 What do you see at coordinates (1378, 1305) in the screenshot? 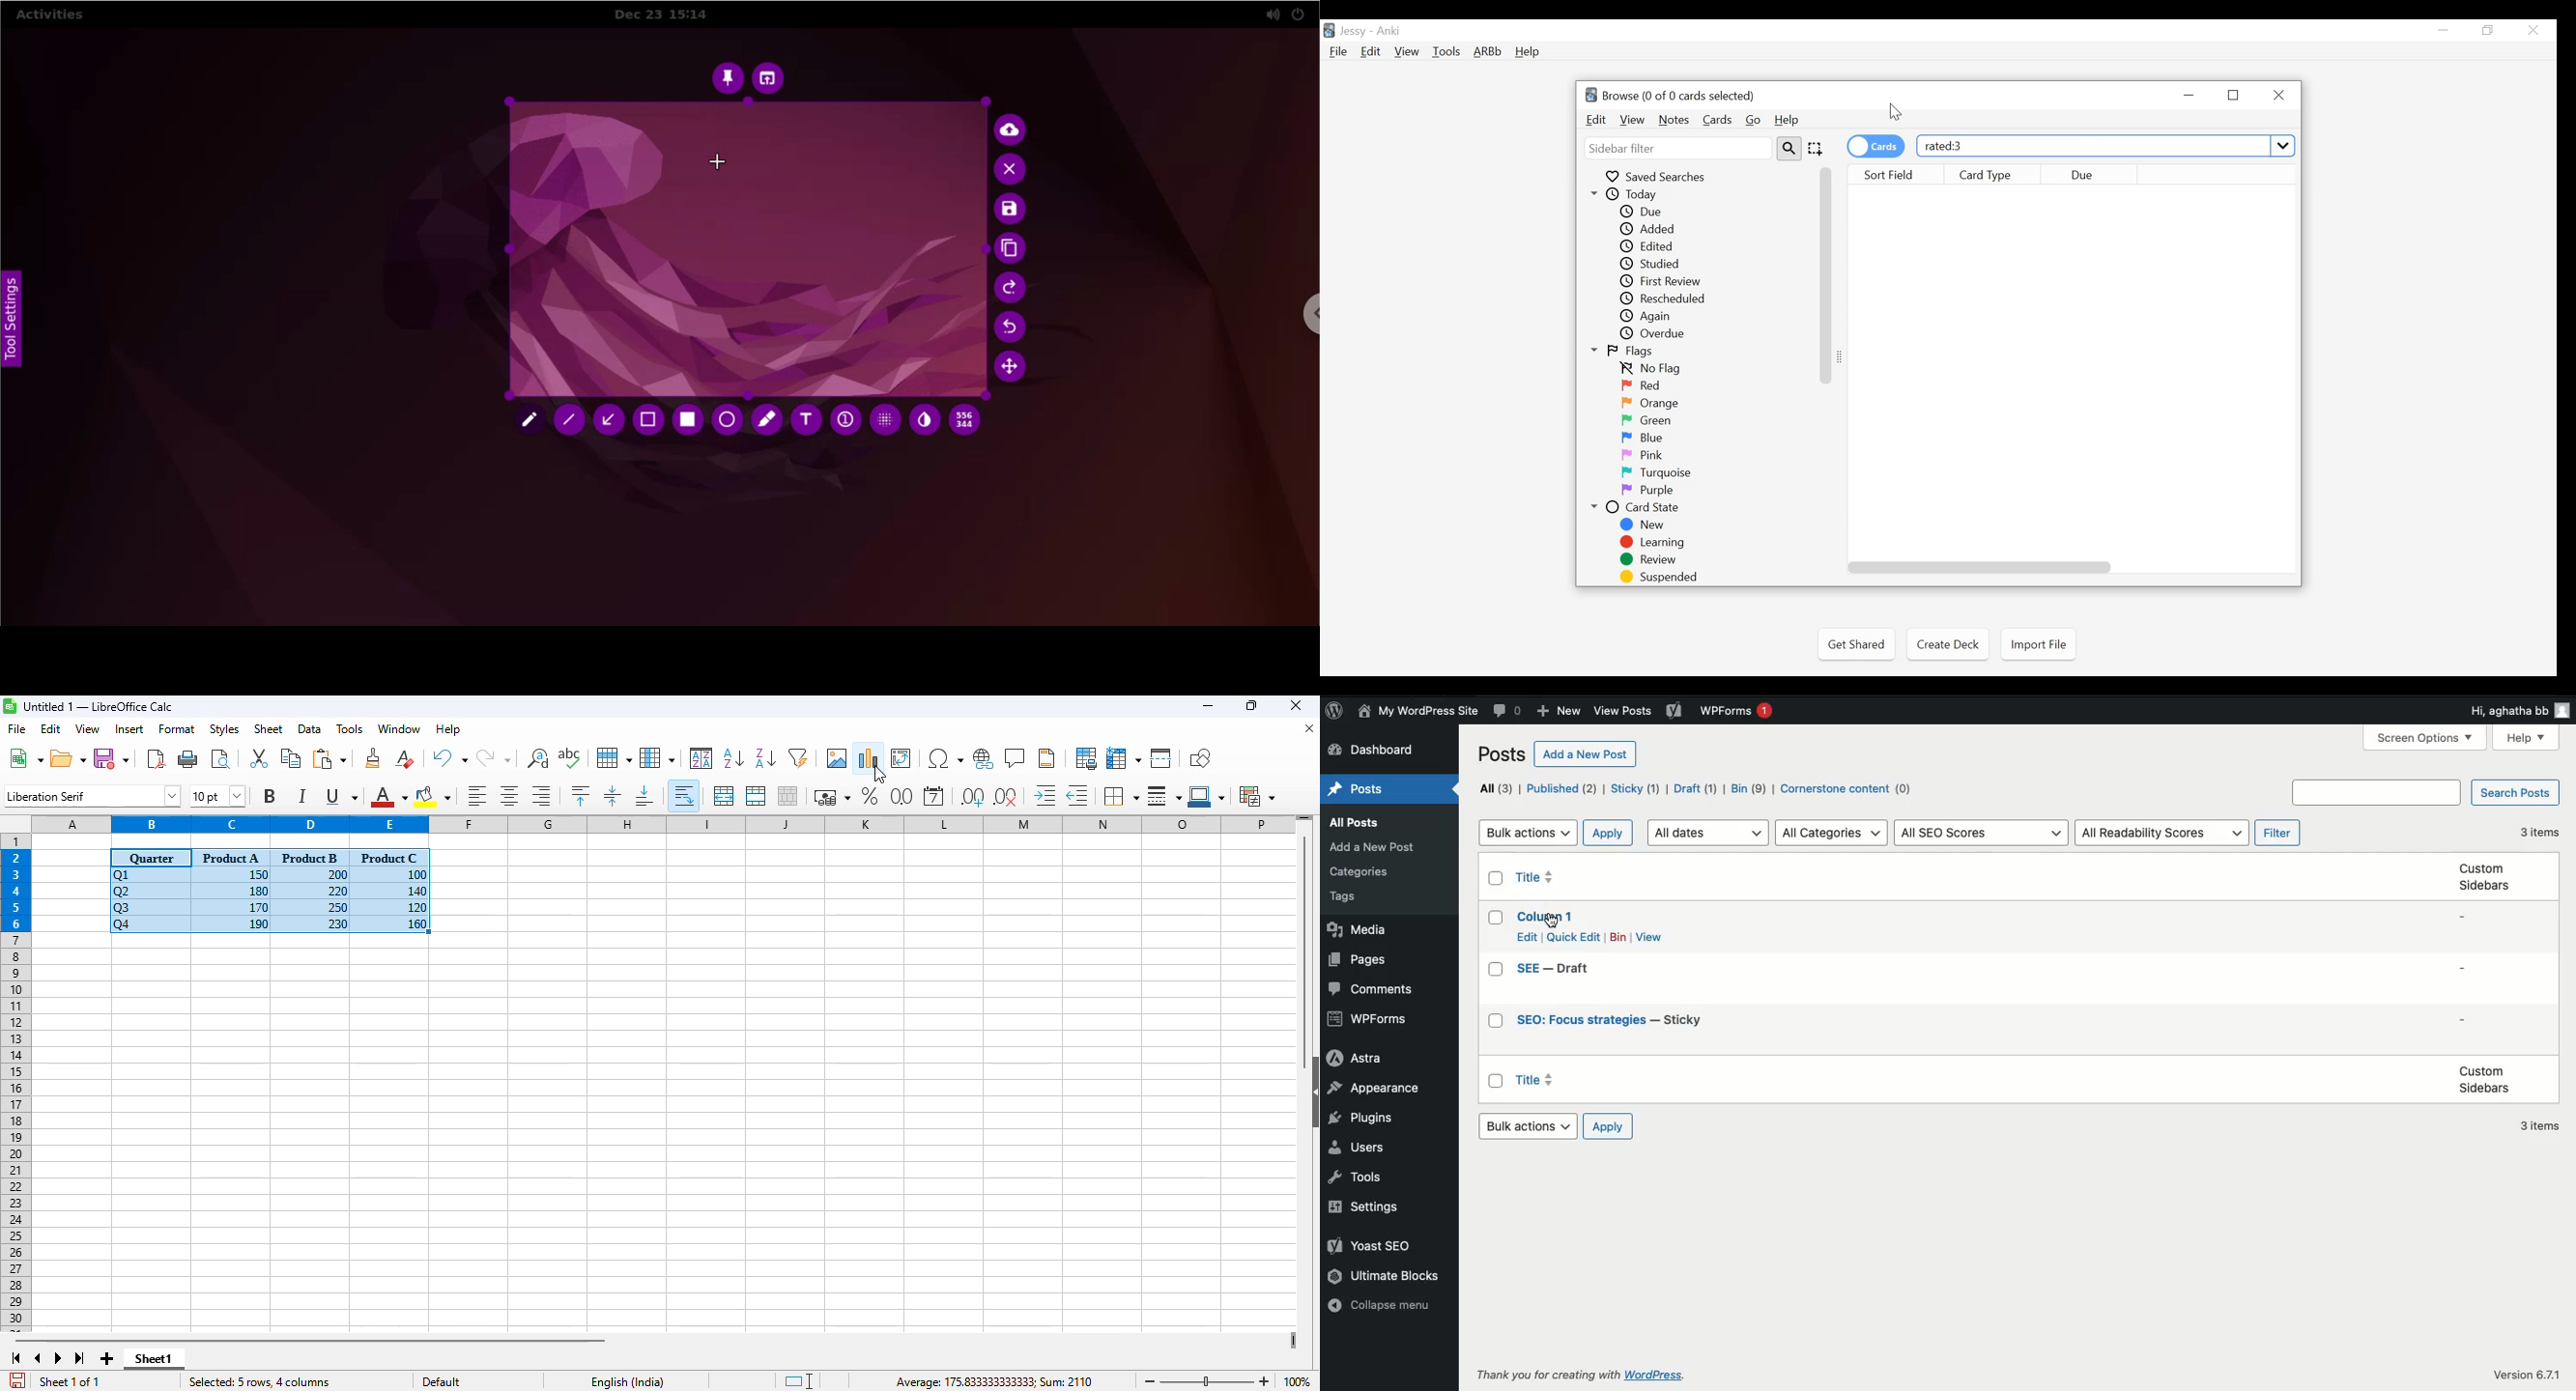
I see `Collapse menu` at bounding box center [1378, 1305].